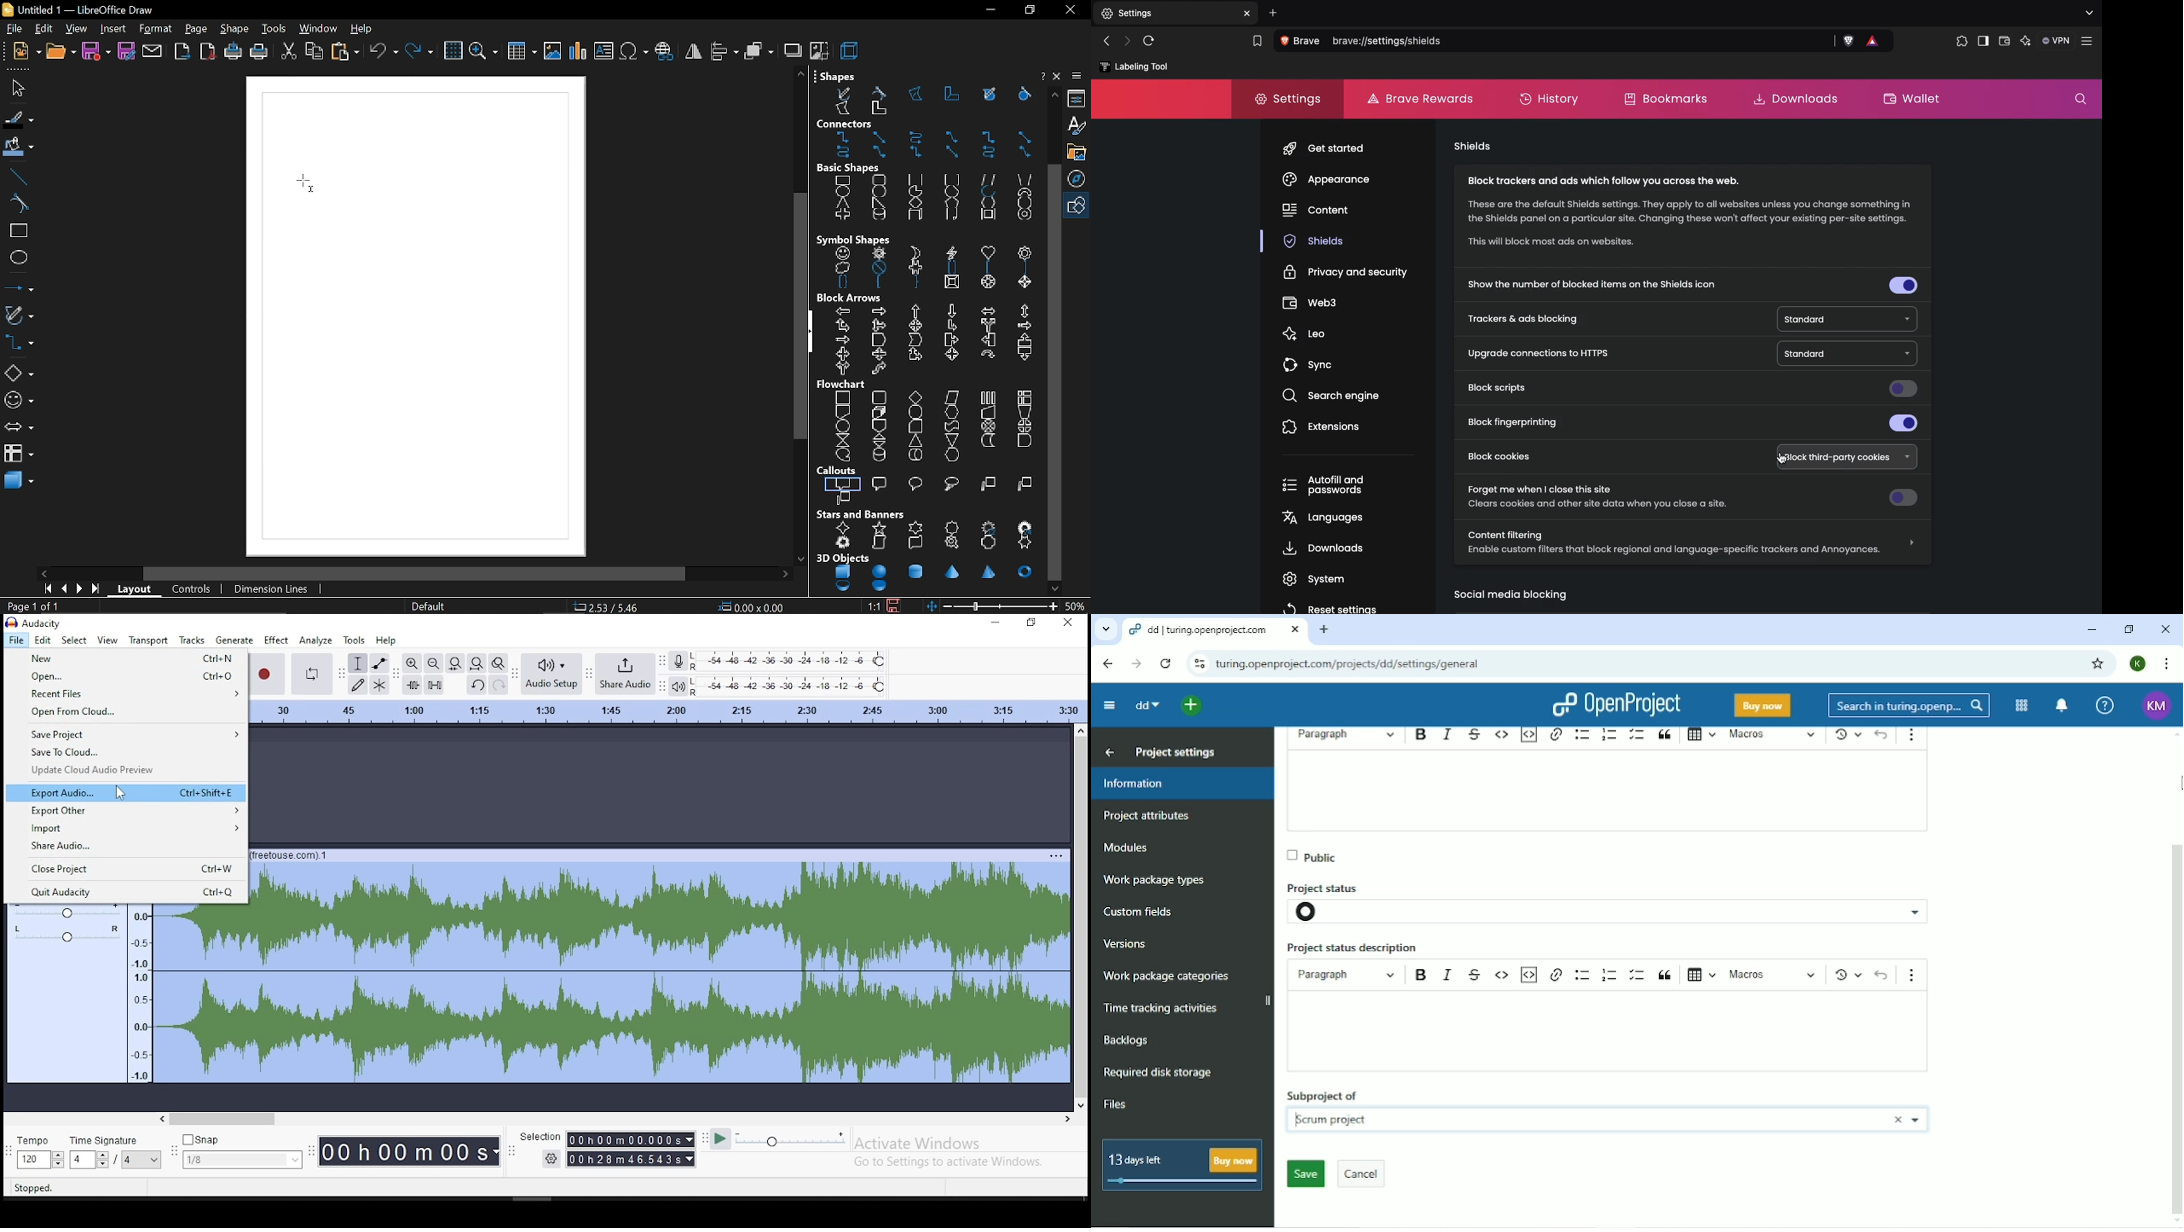 Image resolution: width=2184 pixels, height=1232 pixels. I want to click on prohibited, so click(877, 269).